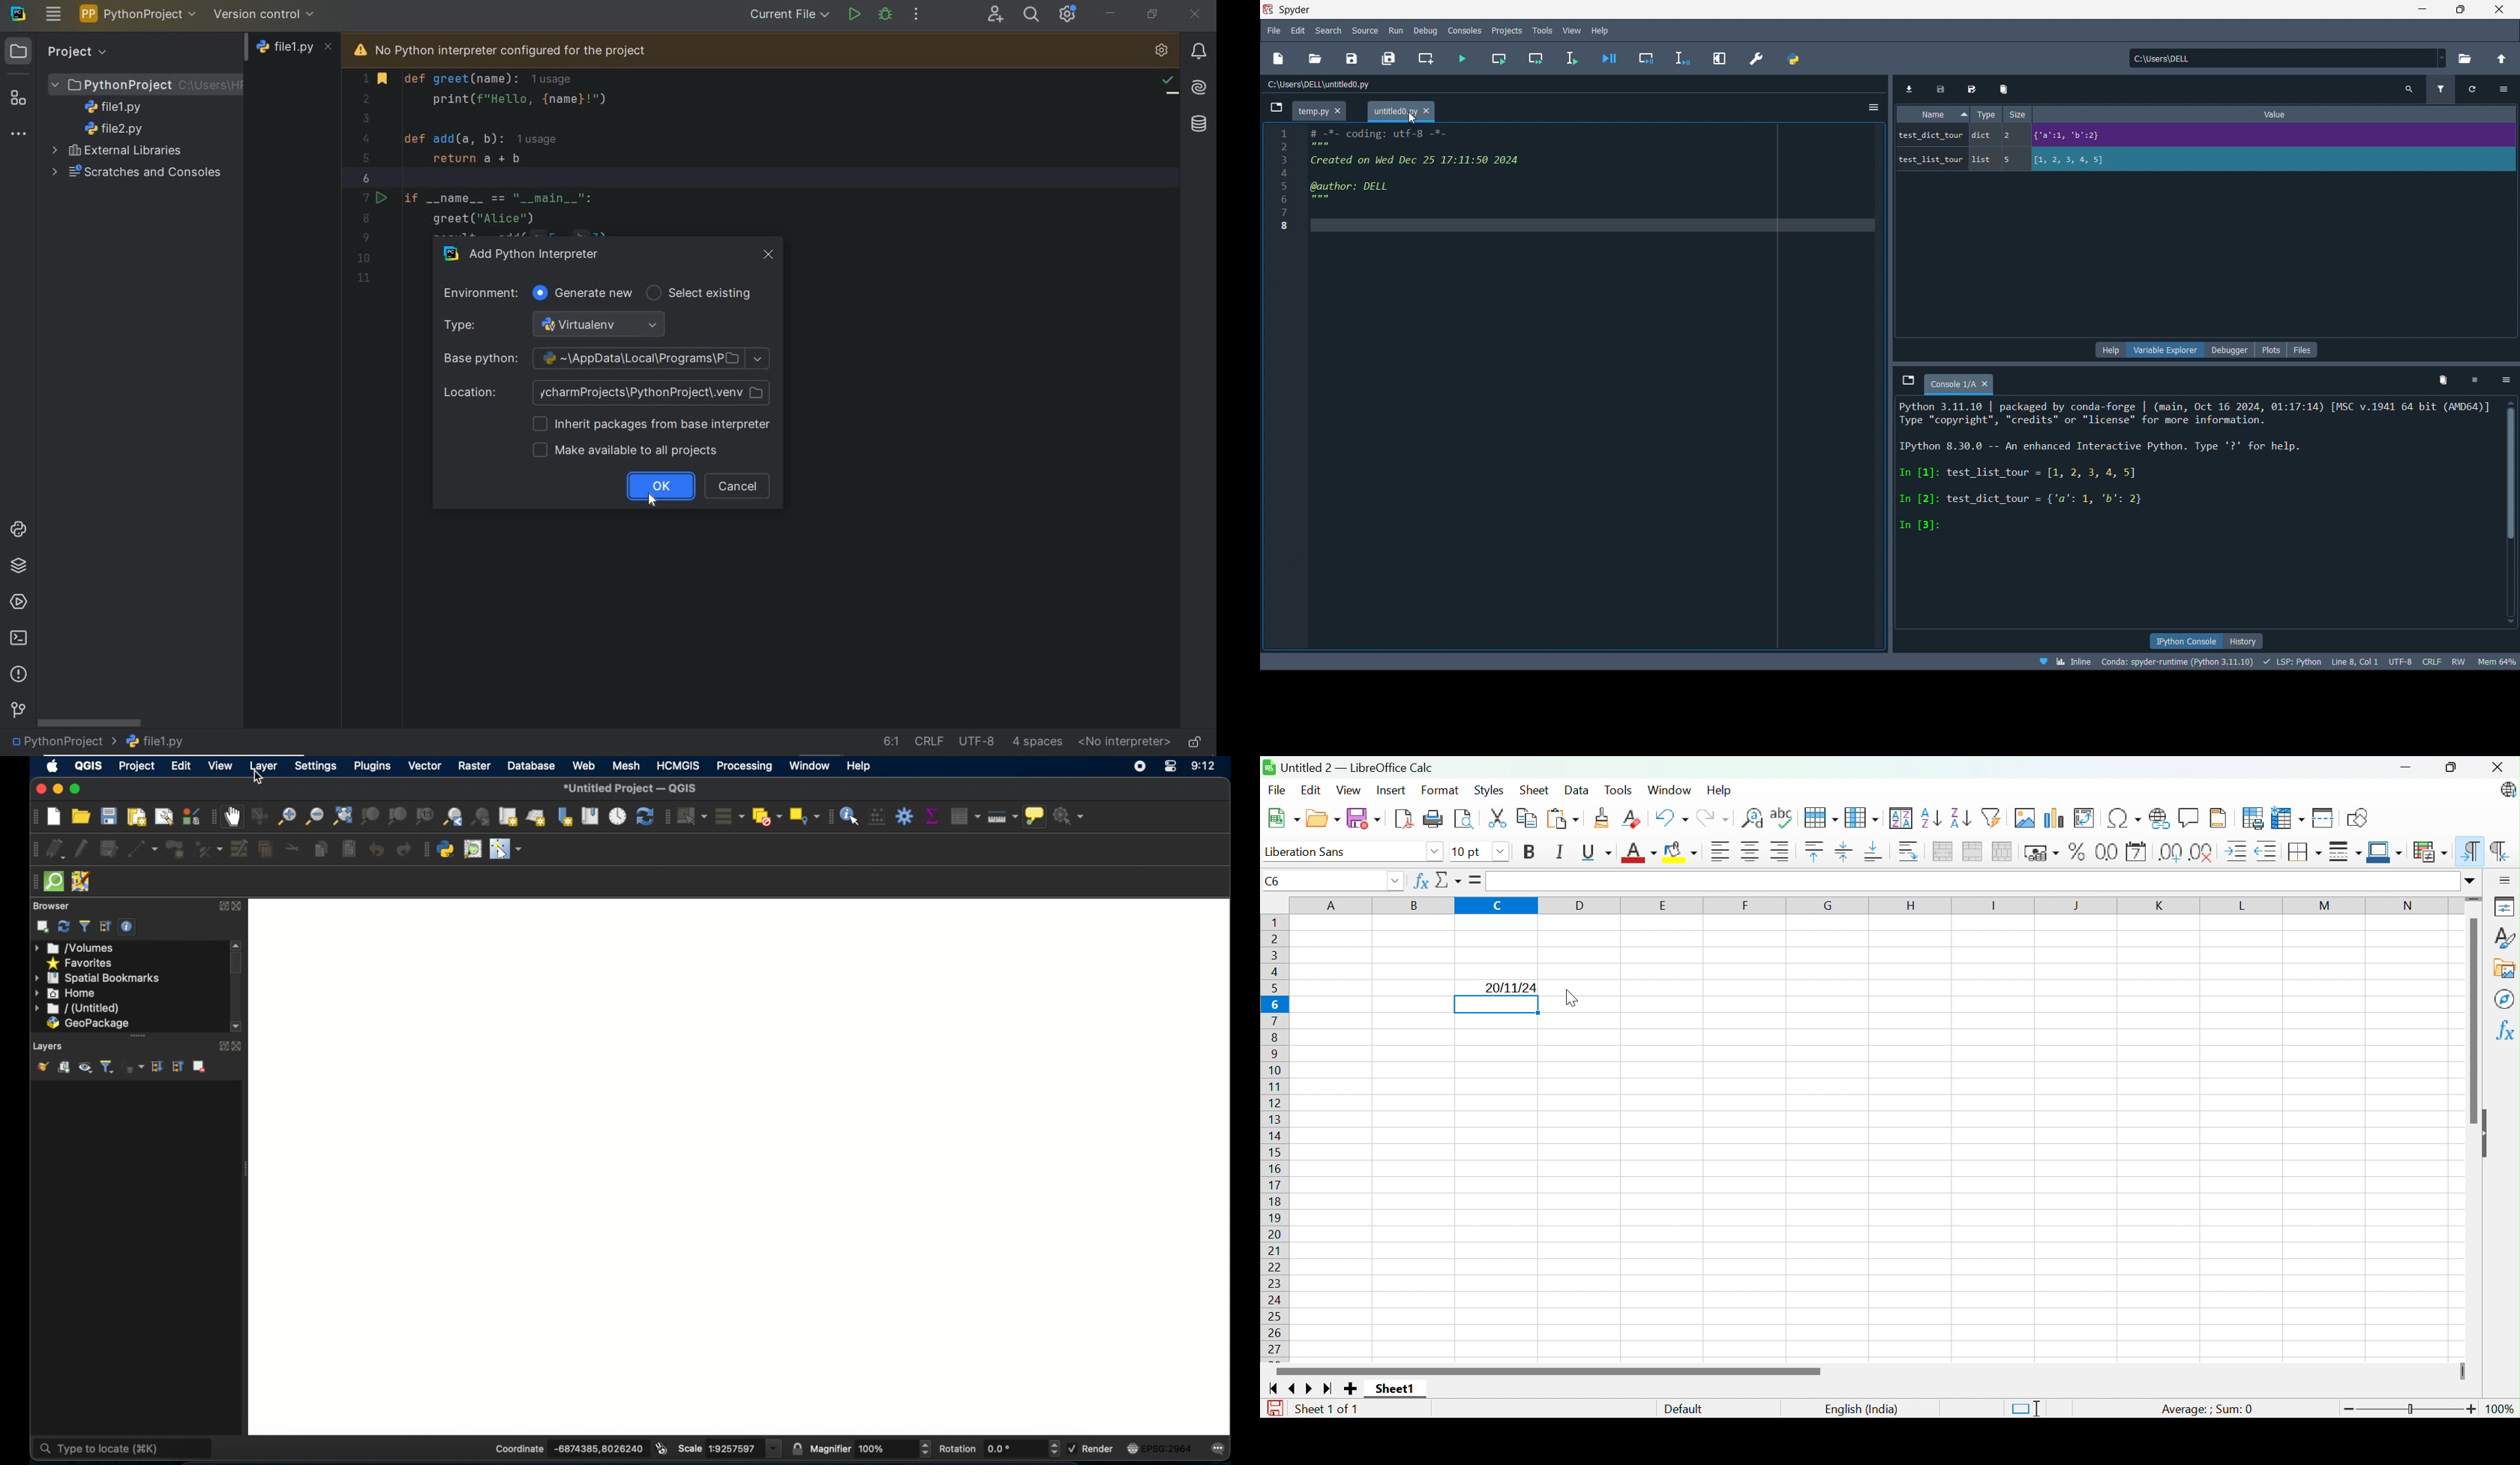 This screenshot has height=1484, width=2520. What do you see at coordinates (1722, 851) in the screenshot?
I see `Align left` at bounding box center [1722, 851].